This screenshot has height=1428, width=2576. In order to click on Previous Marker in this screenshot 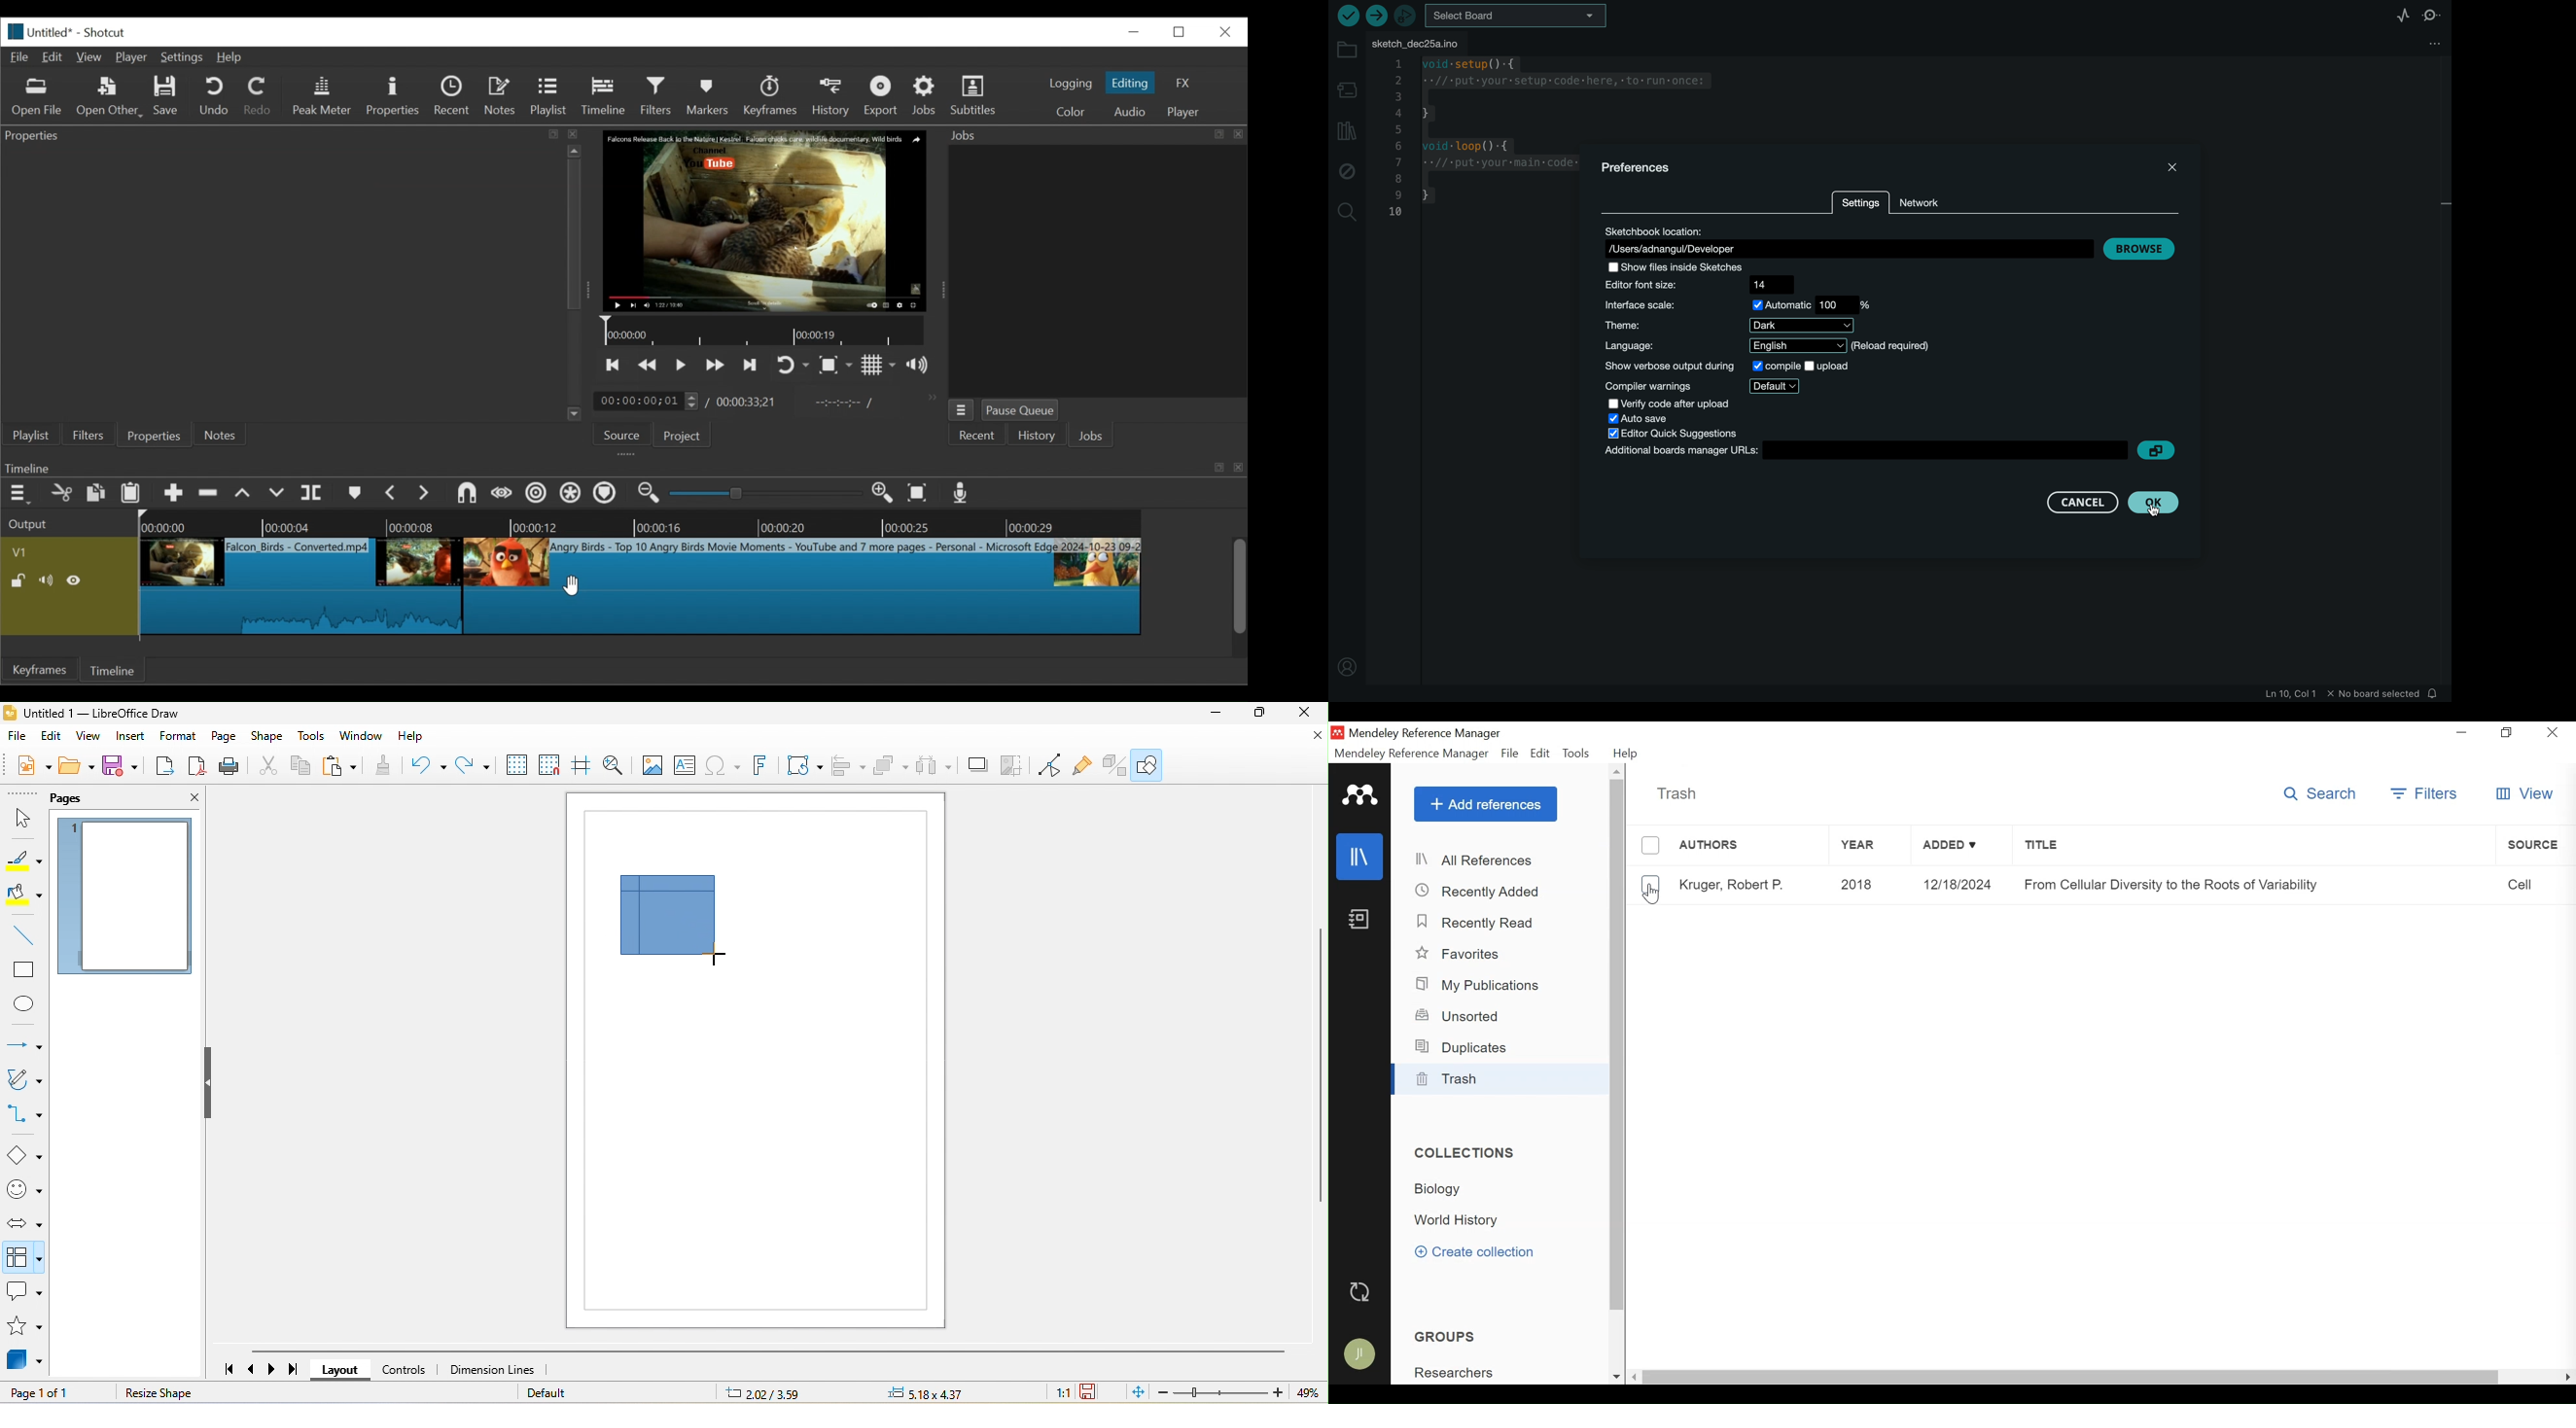, I will do `click(391, 493)`.